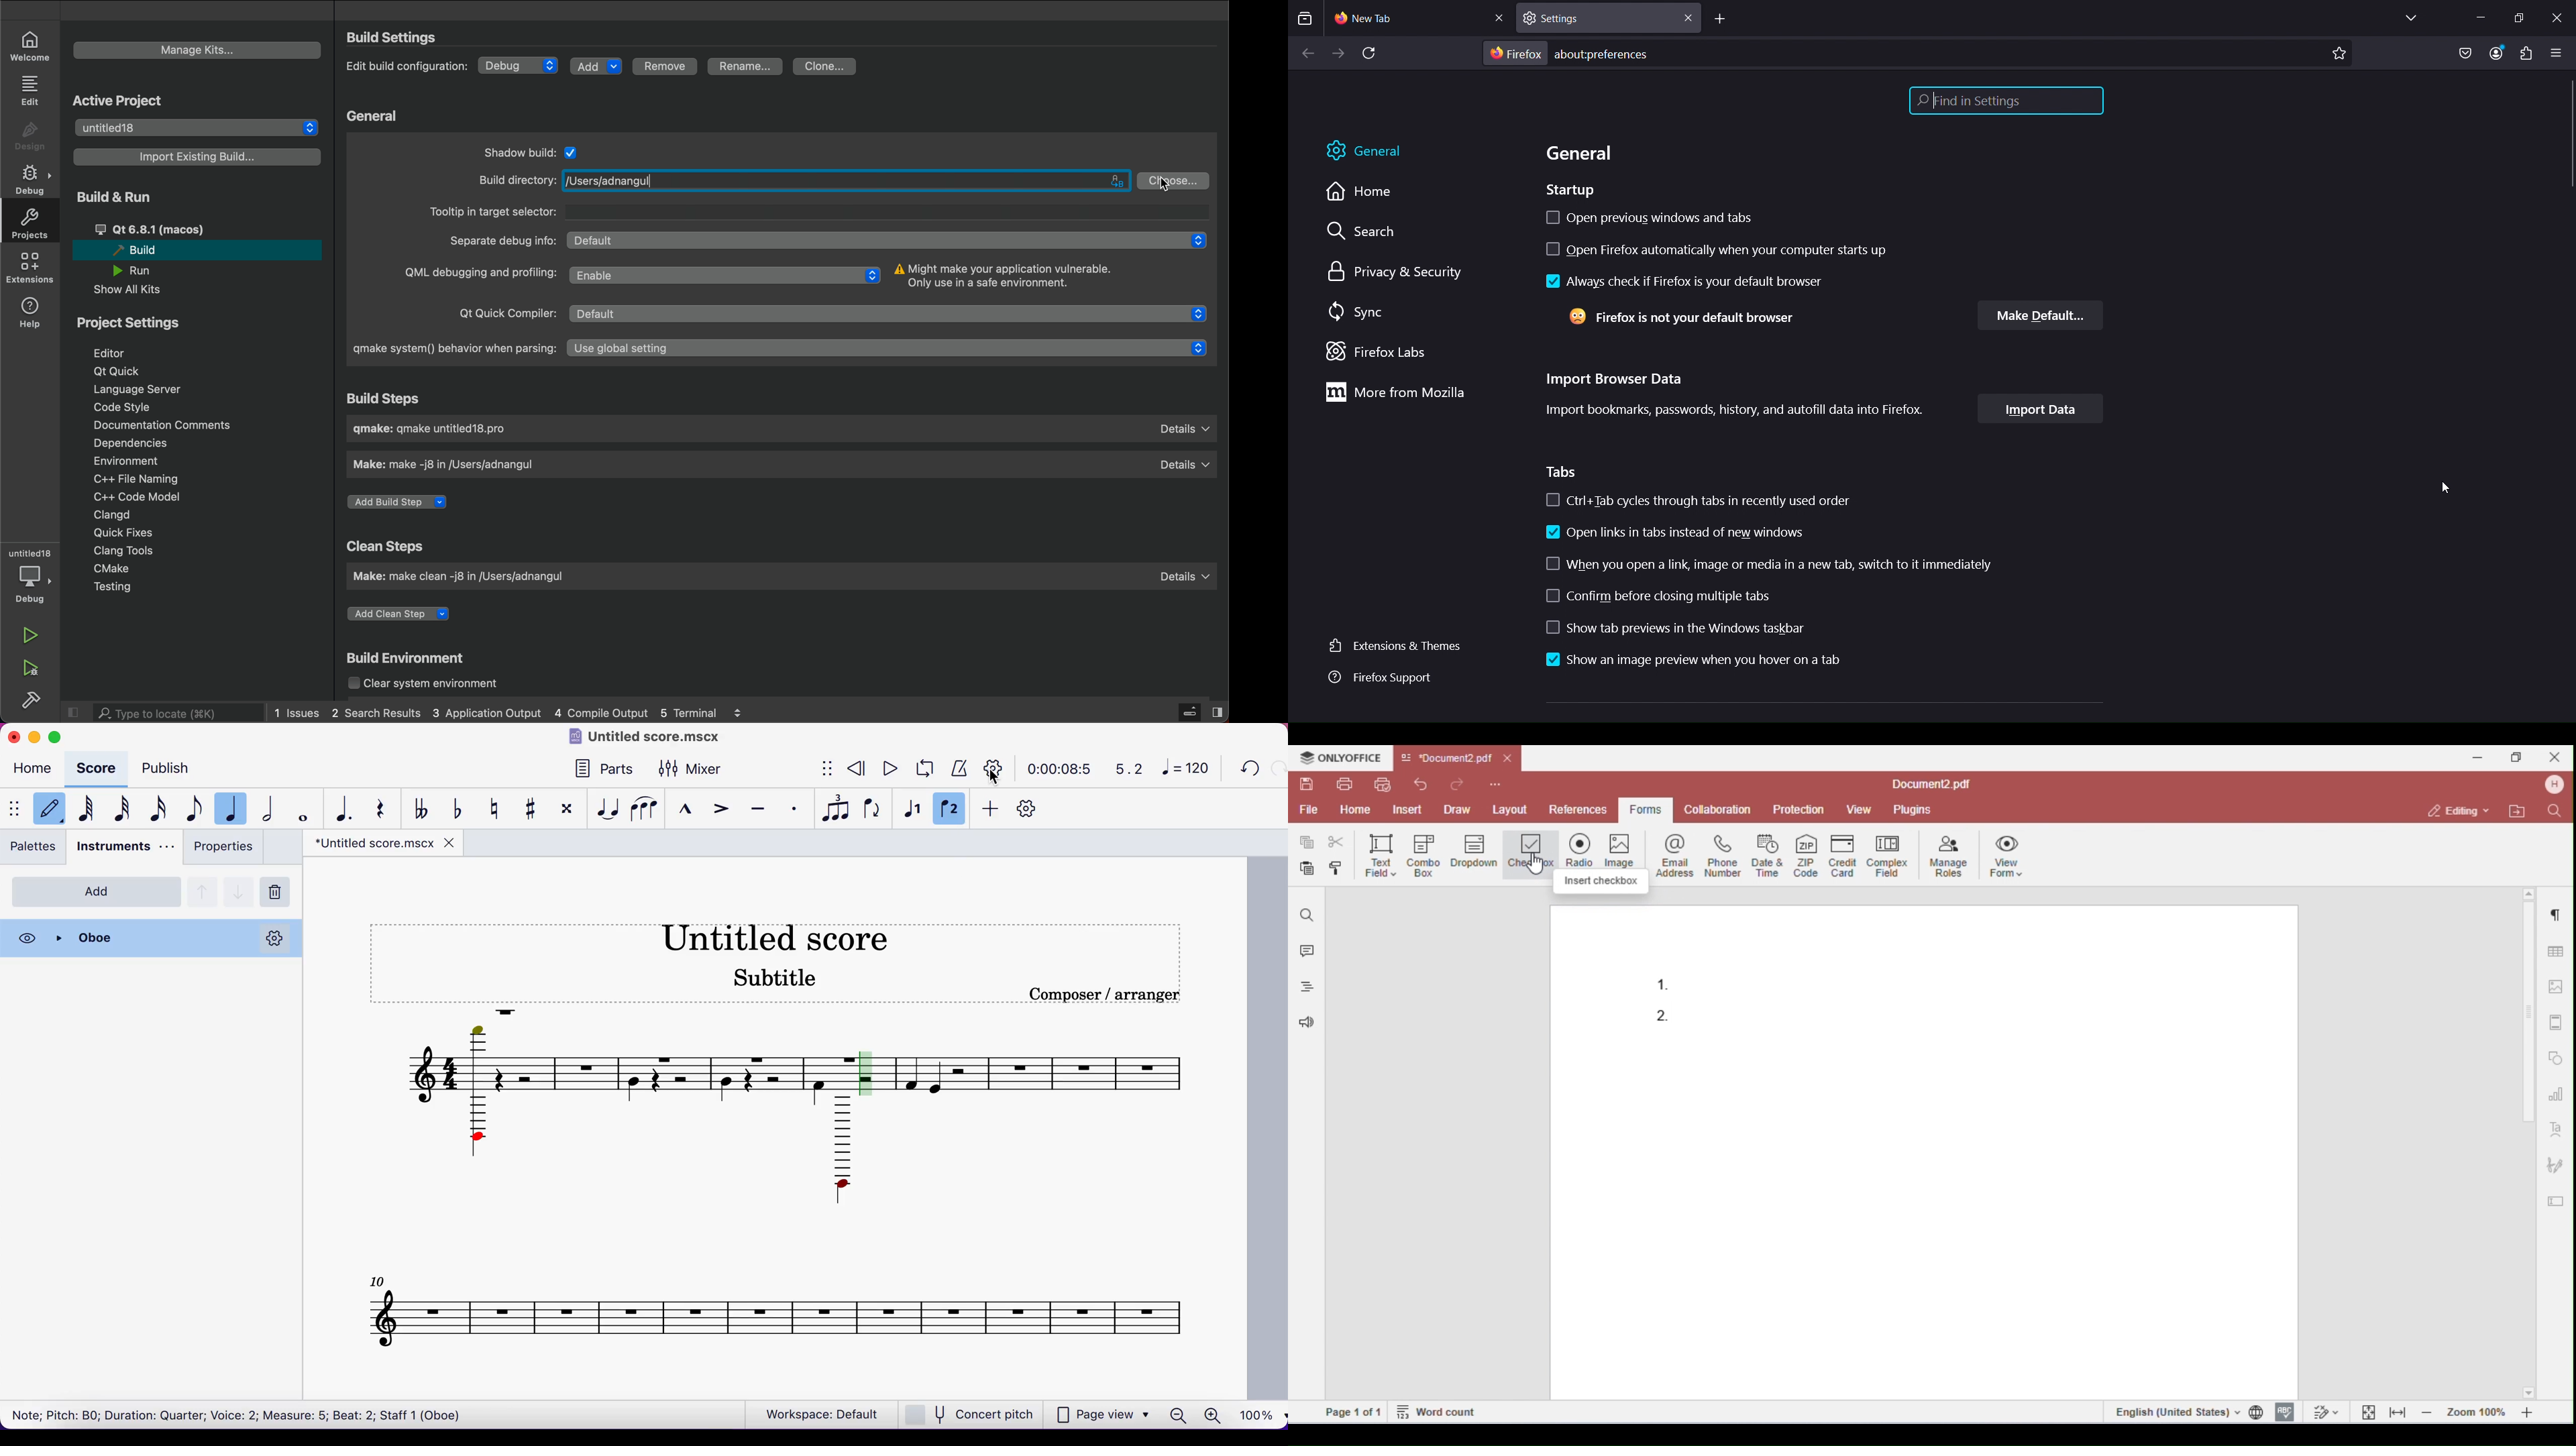  I want to click on qt 6.8.1 (macos), so click(179, 228).